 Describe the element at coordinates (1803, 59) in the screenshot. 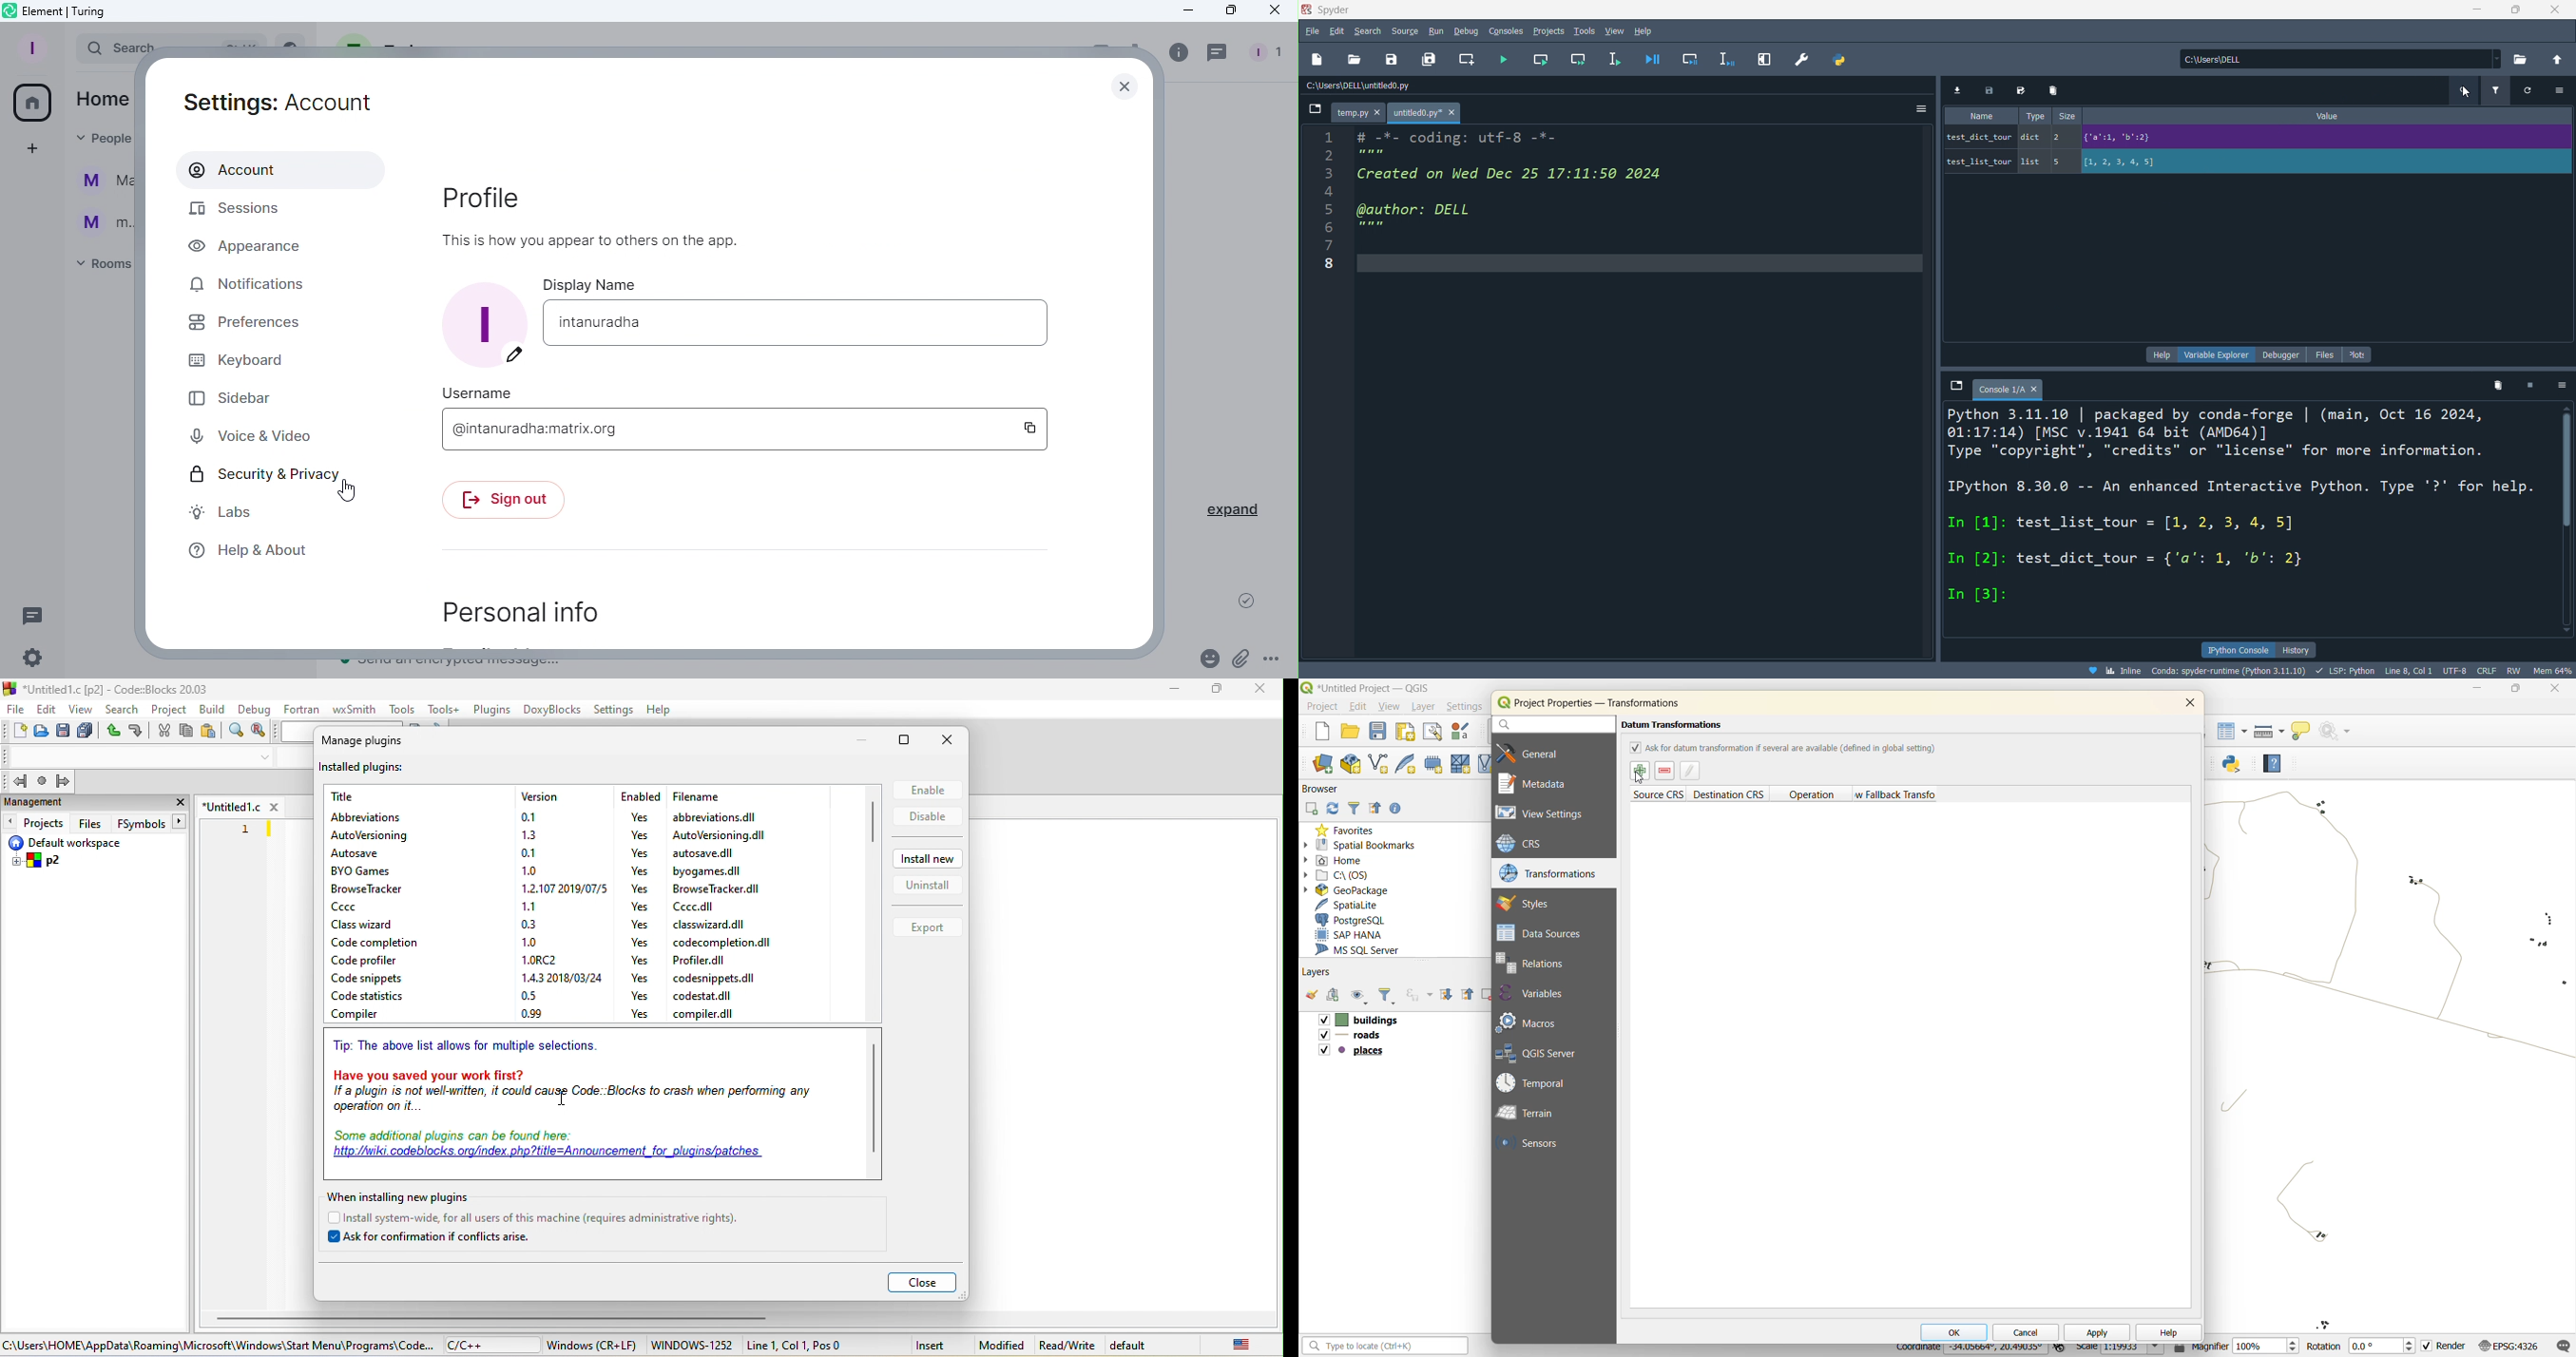

I see `preferenc` at that location.